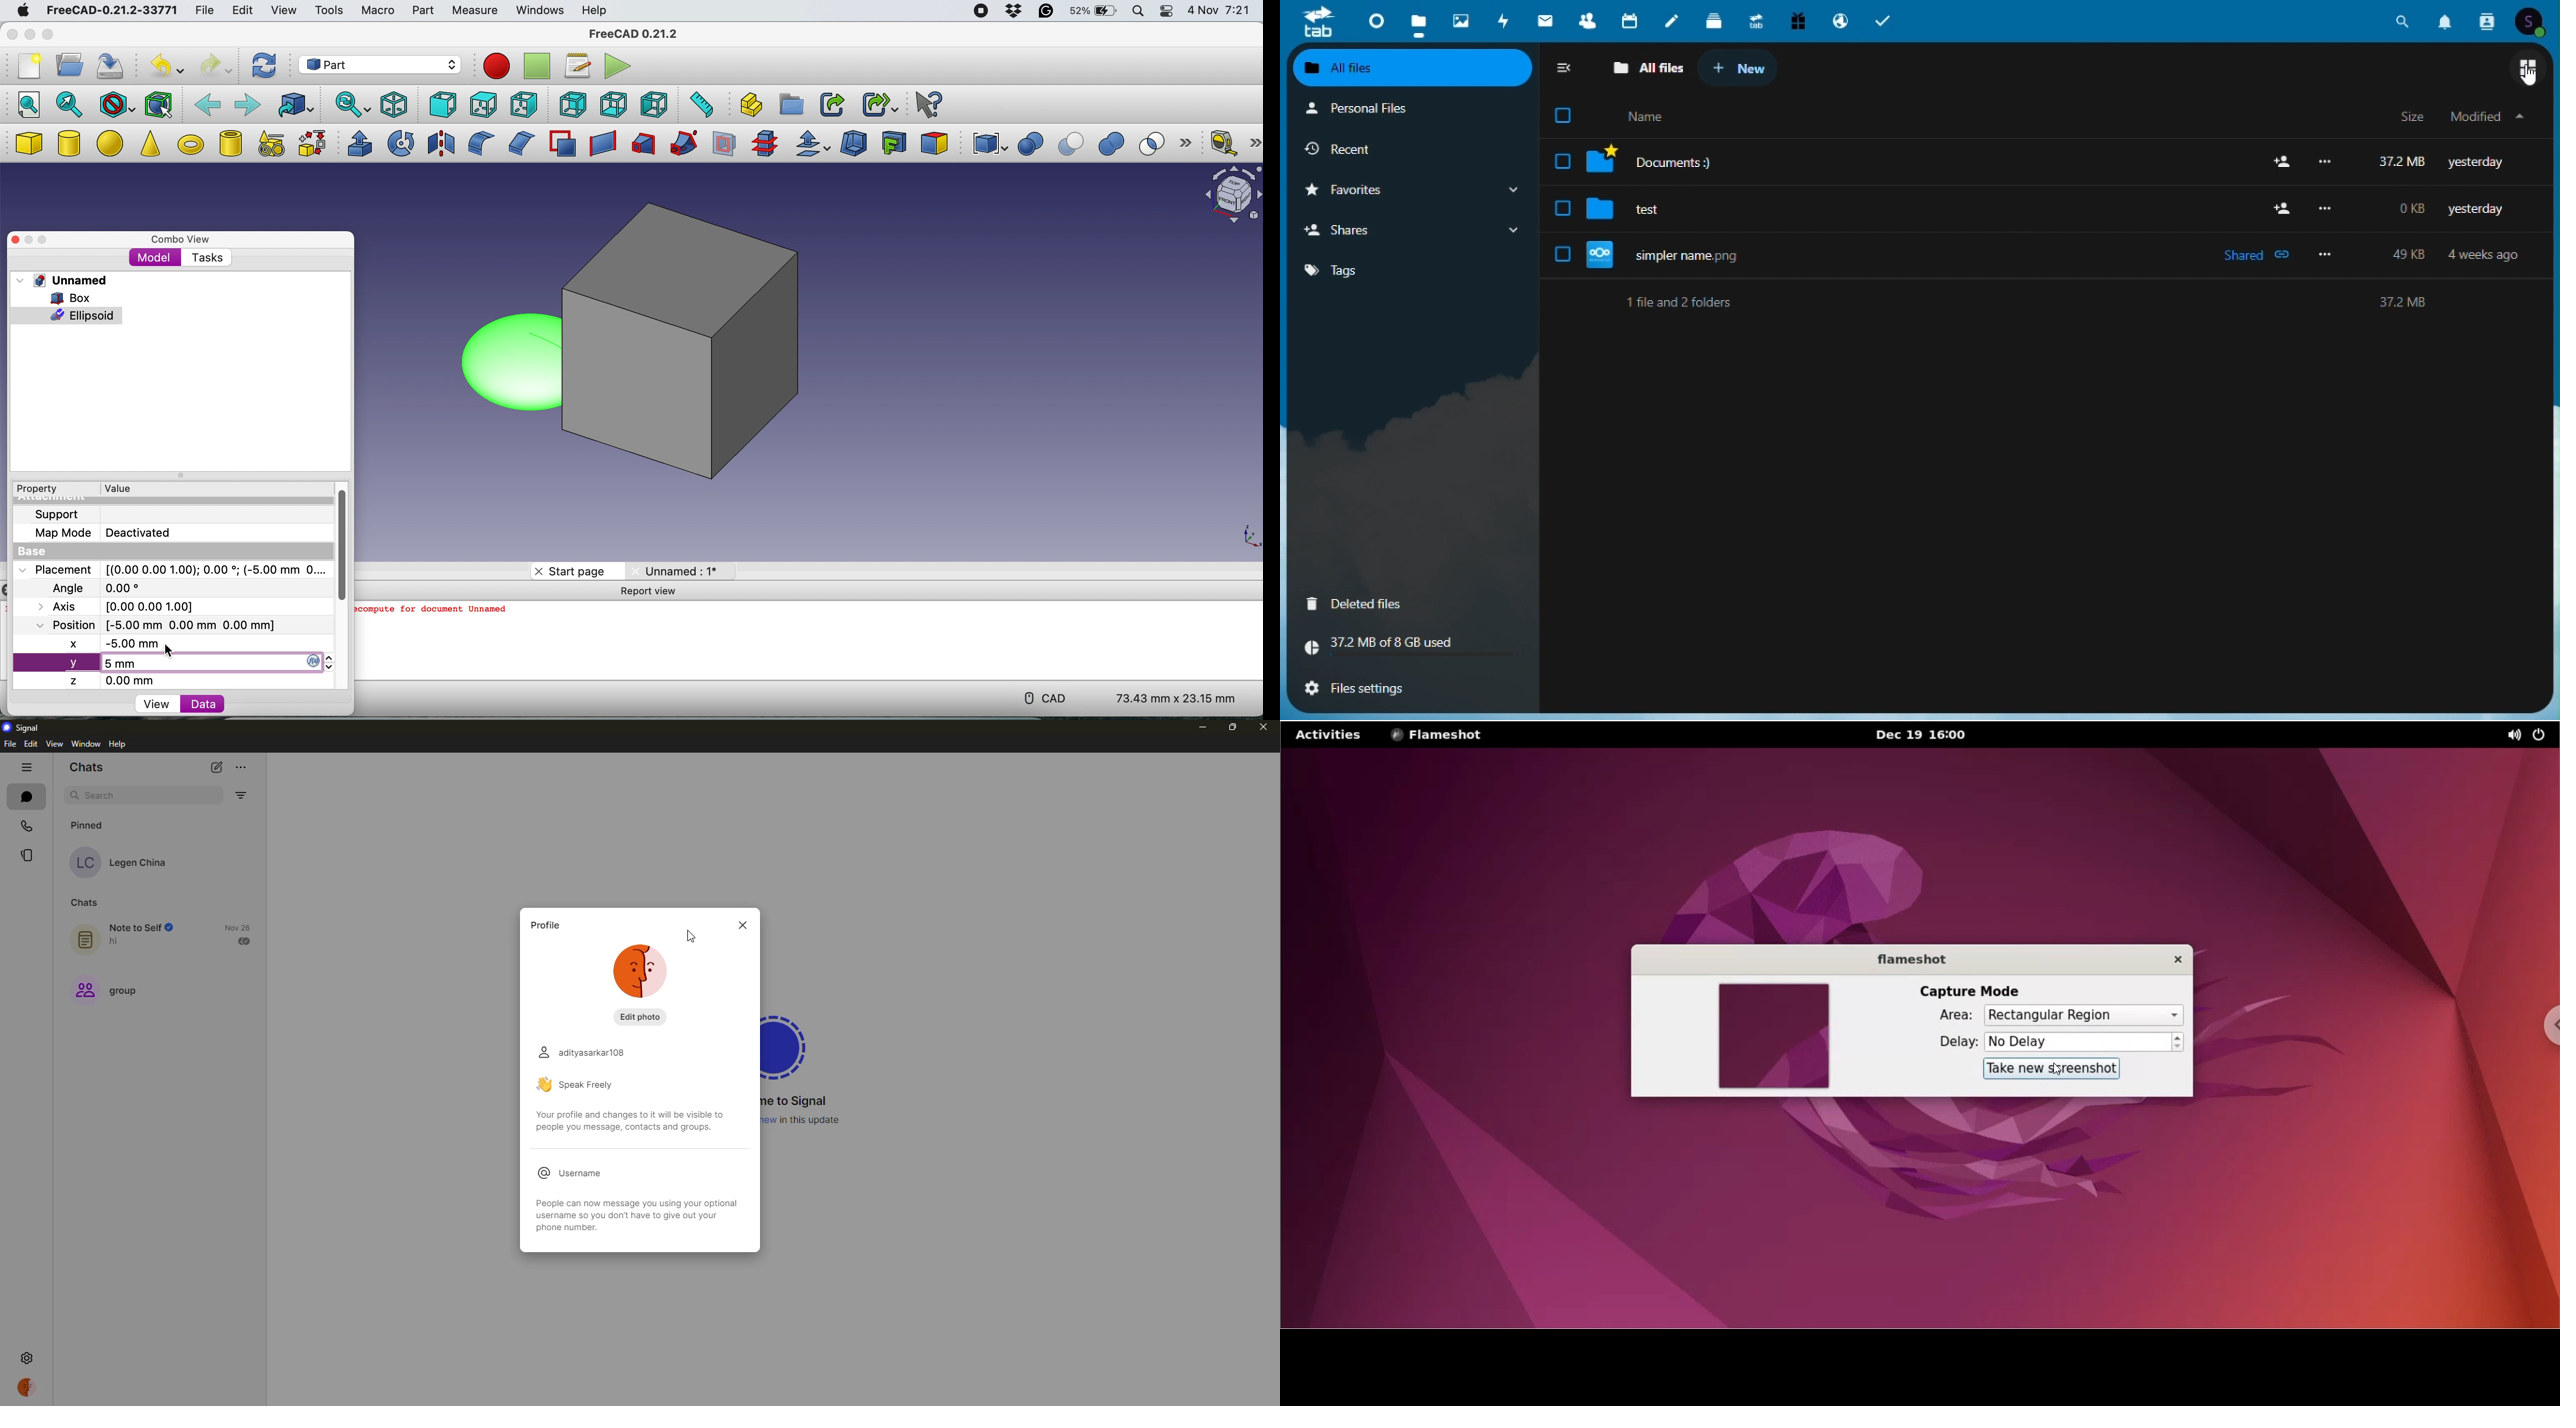 Image resolution: width=2576 pixels, height=1428 pixels. Describe the element at coordinates (805, 1120) in the screenshot. I see `what's new` at that location.